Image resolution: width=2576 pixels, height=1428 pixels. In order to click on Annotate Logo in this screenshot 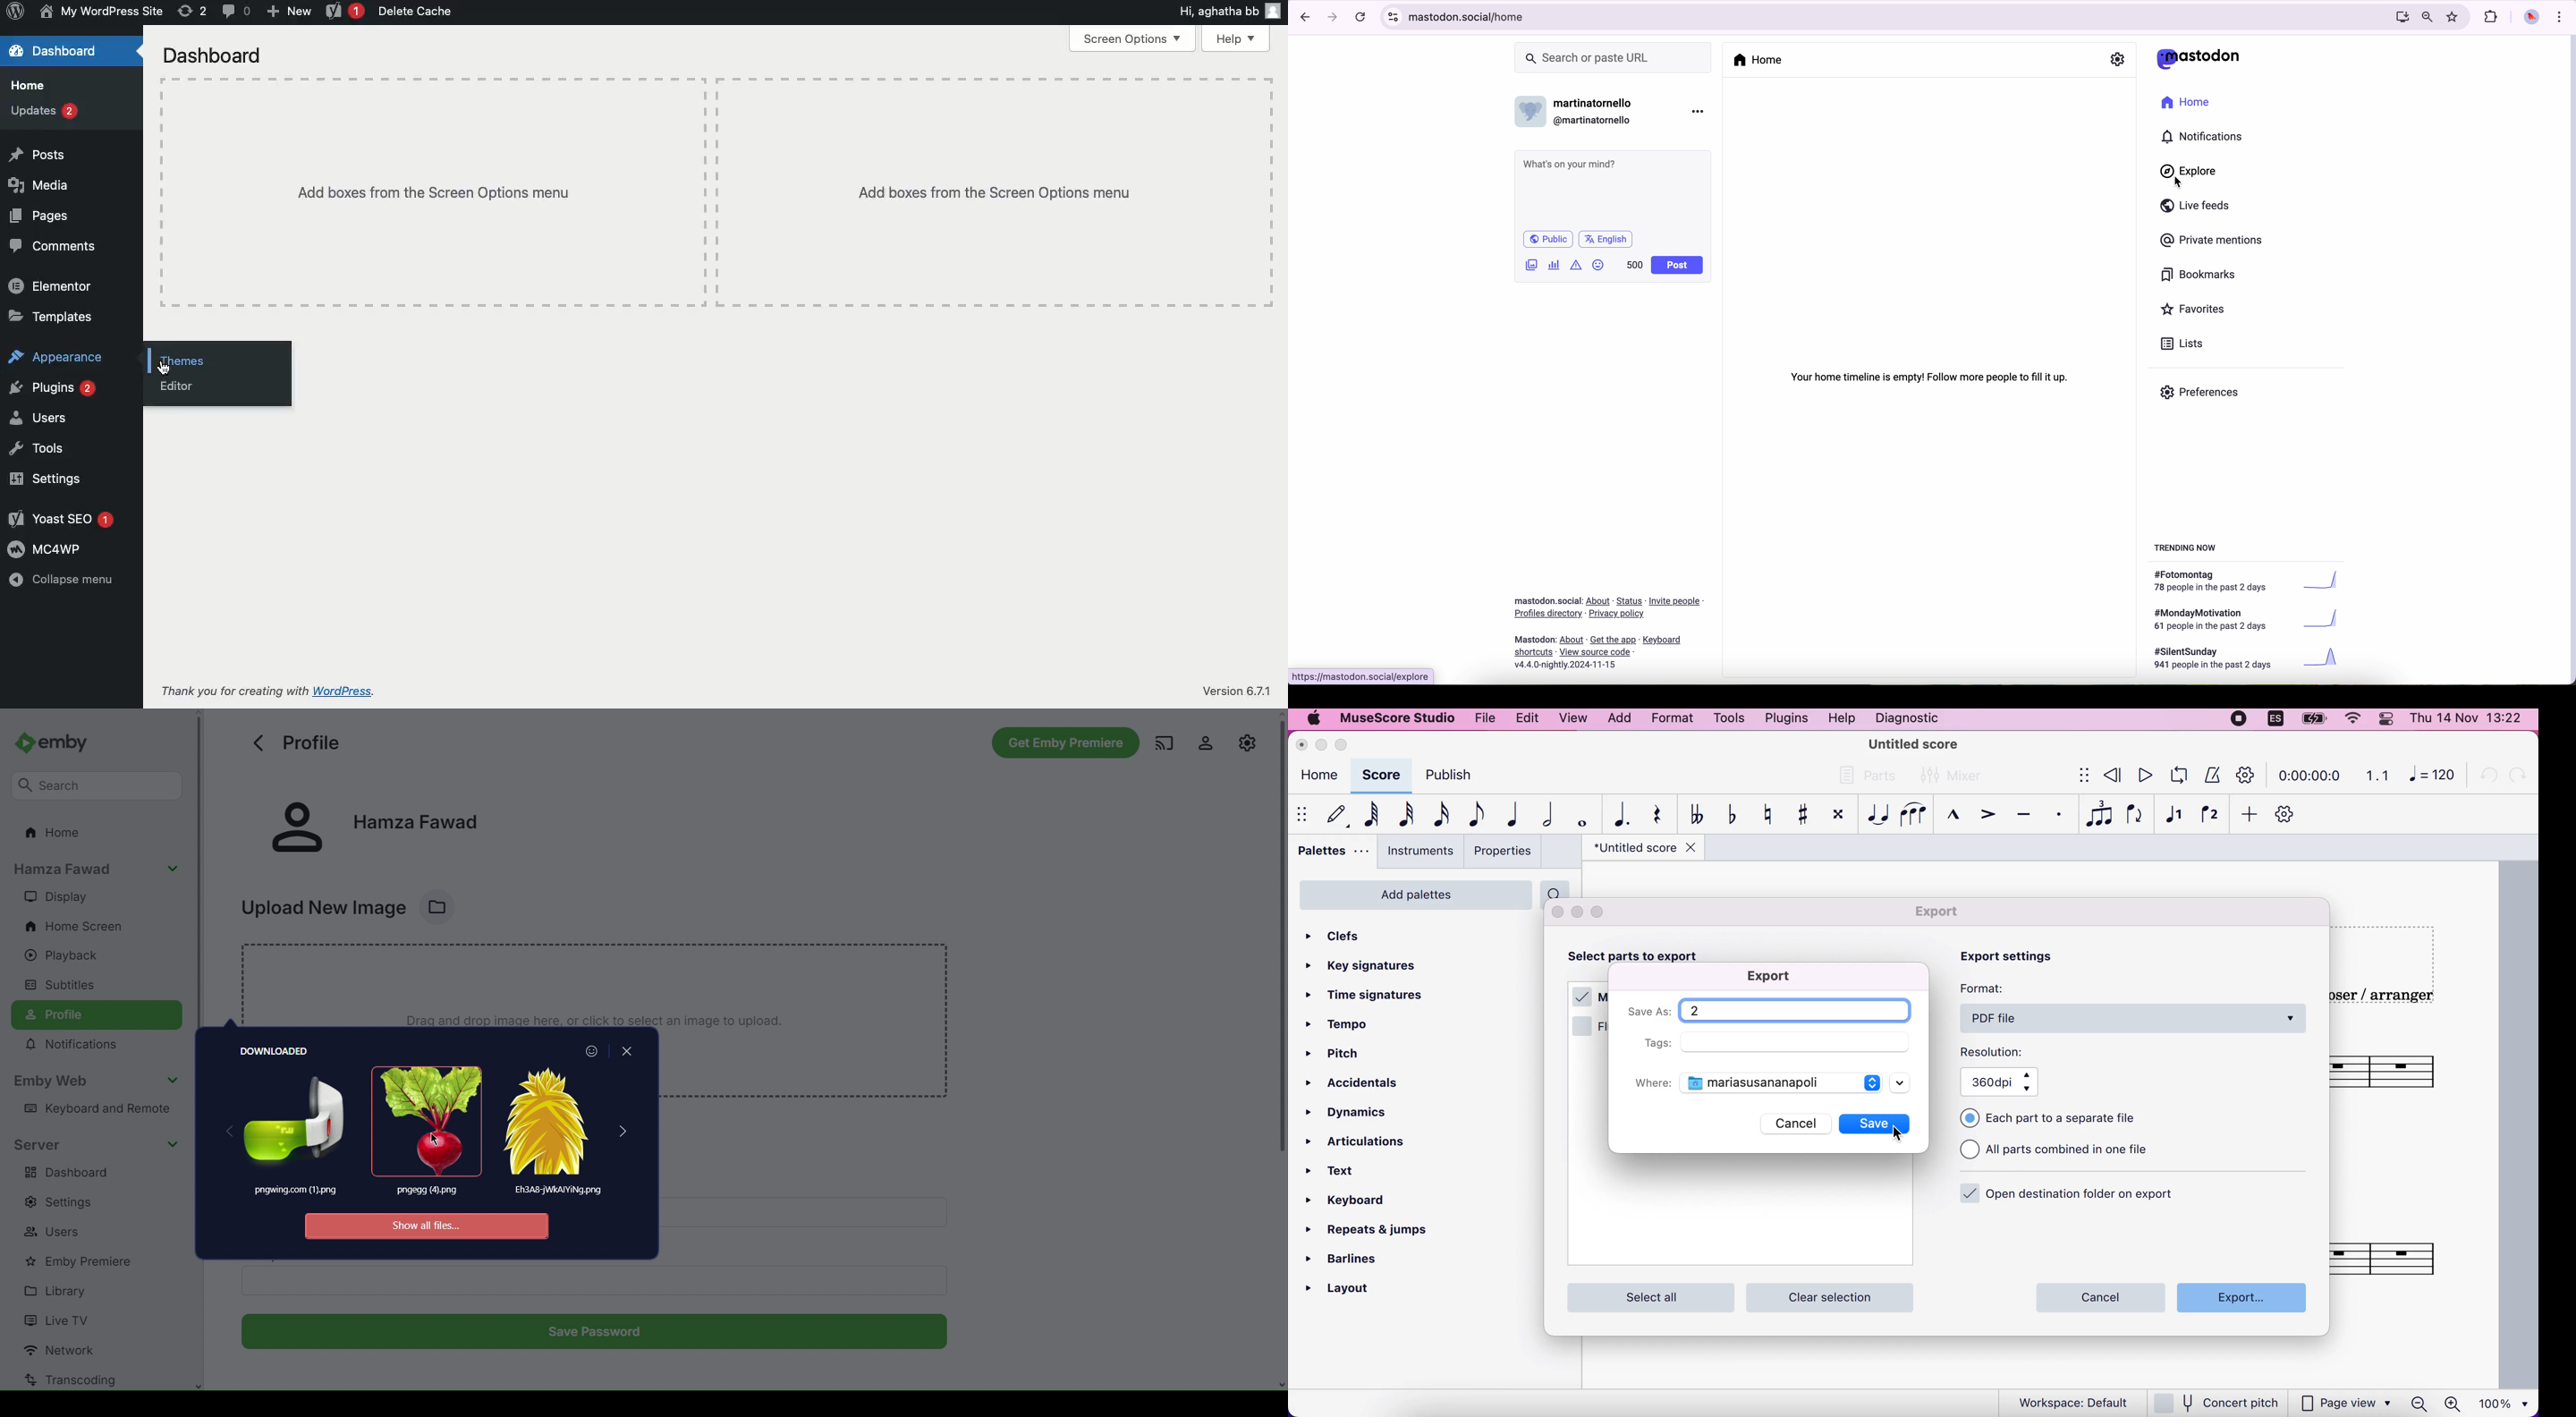, I will do `click(15, 13)`.